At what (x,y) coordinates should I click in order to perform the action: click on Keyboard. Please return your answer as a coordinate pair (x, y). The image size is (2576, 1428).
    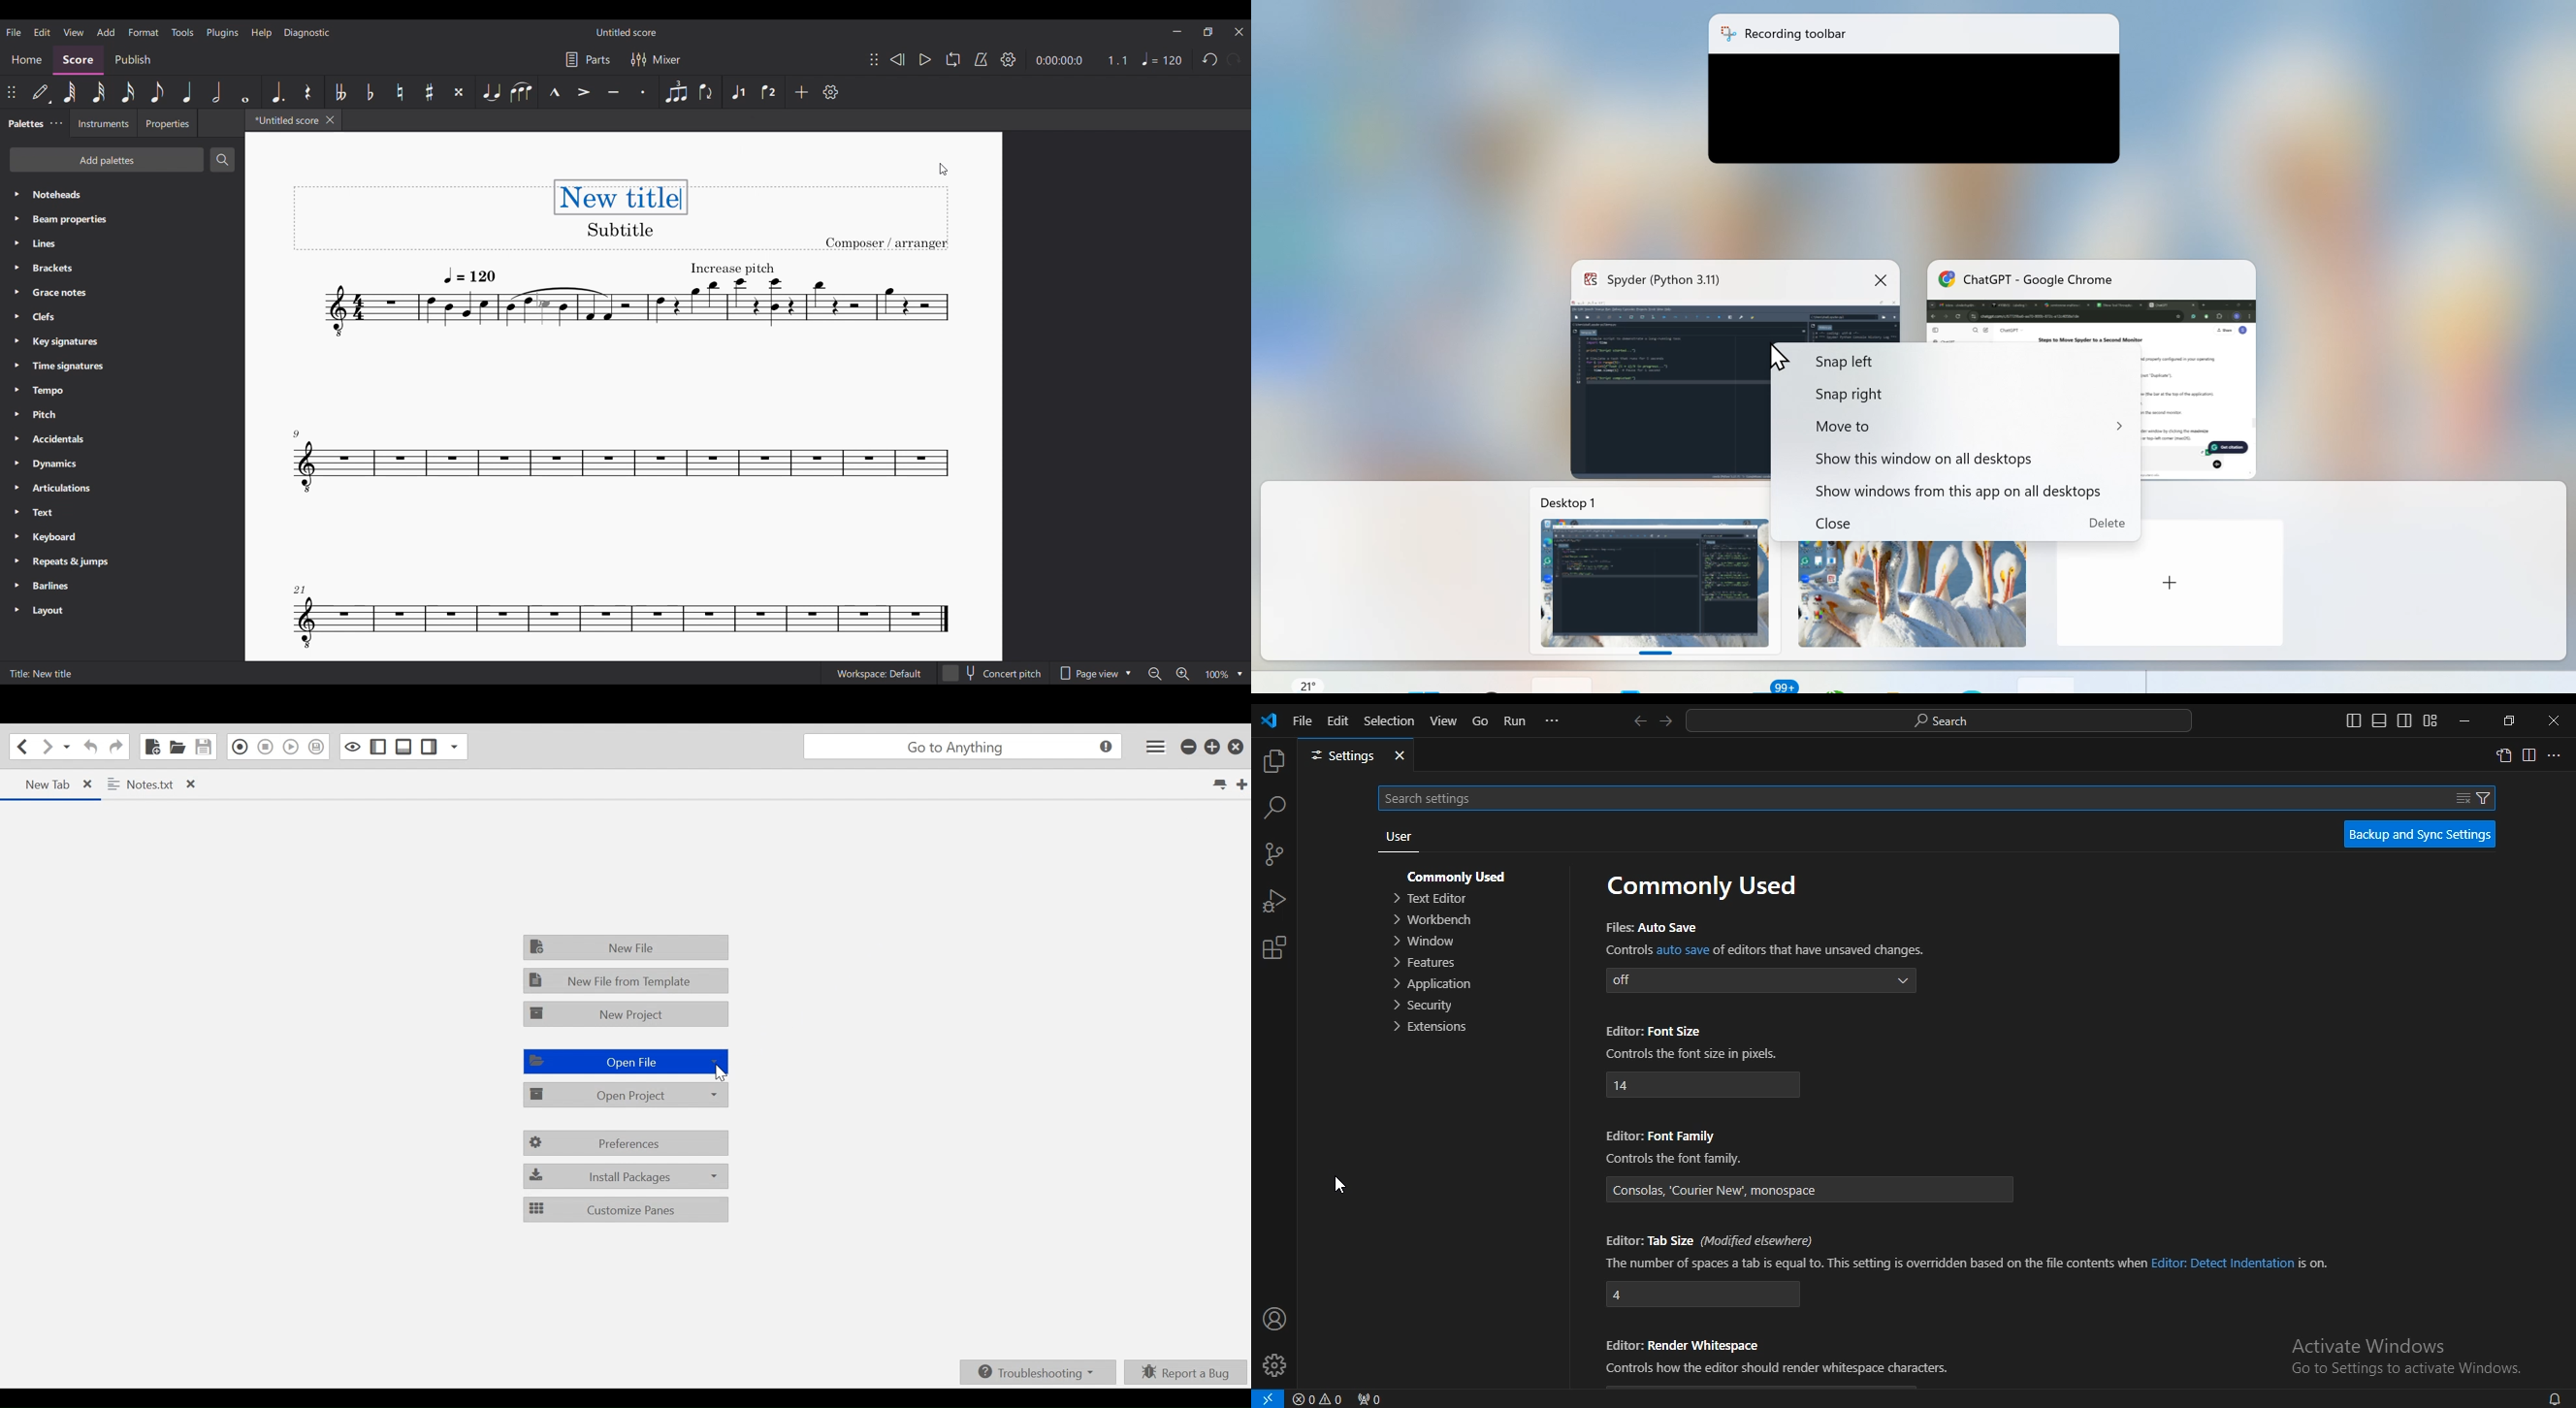
    Looking at the image, I should click on (123, 536).